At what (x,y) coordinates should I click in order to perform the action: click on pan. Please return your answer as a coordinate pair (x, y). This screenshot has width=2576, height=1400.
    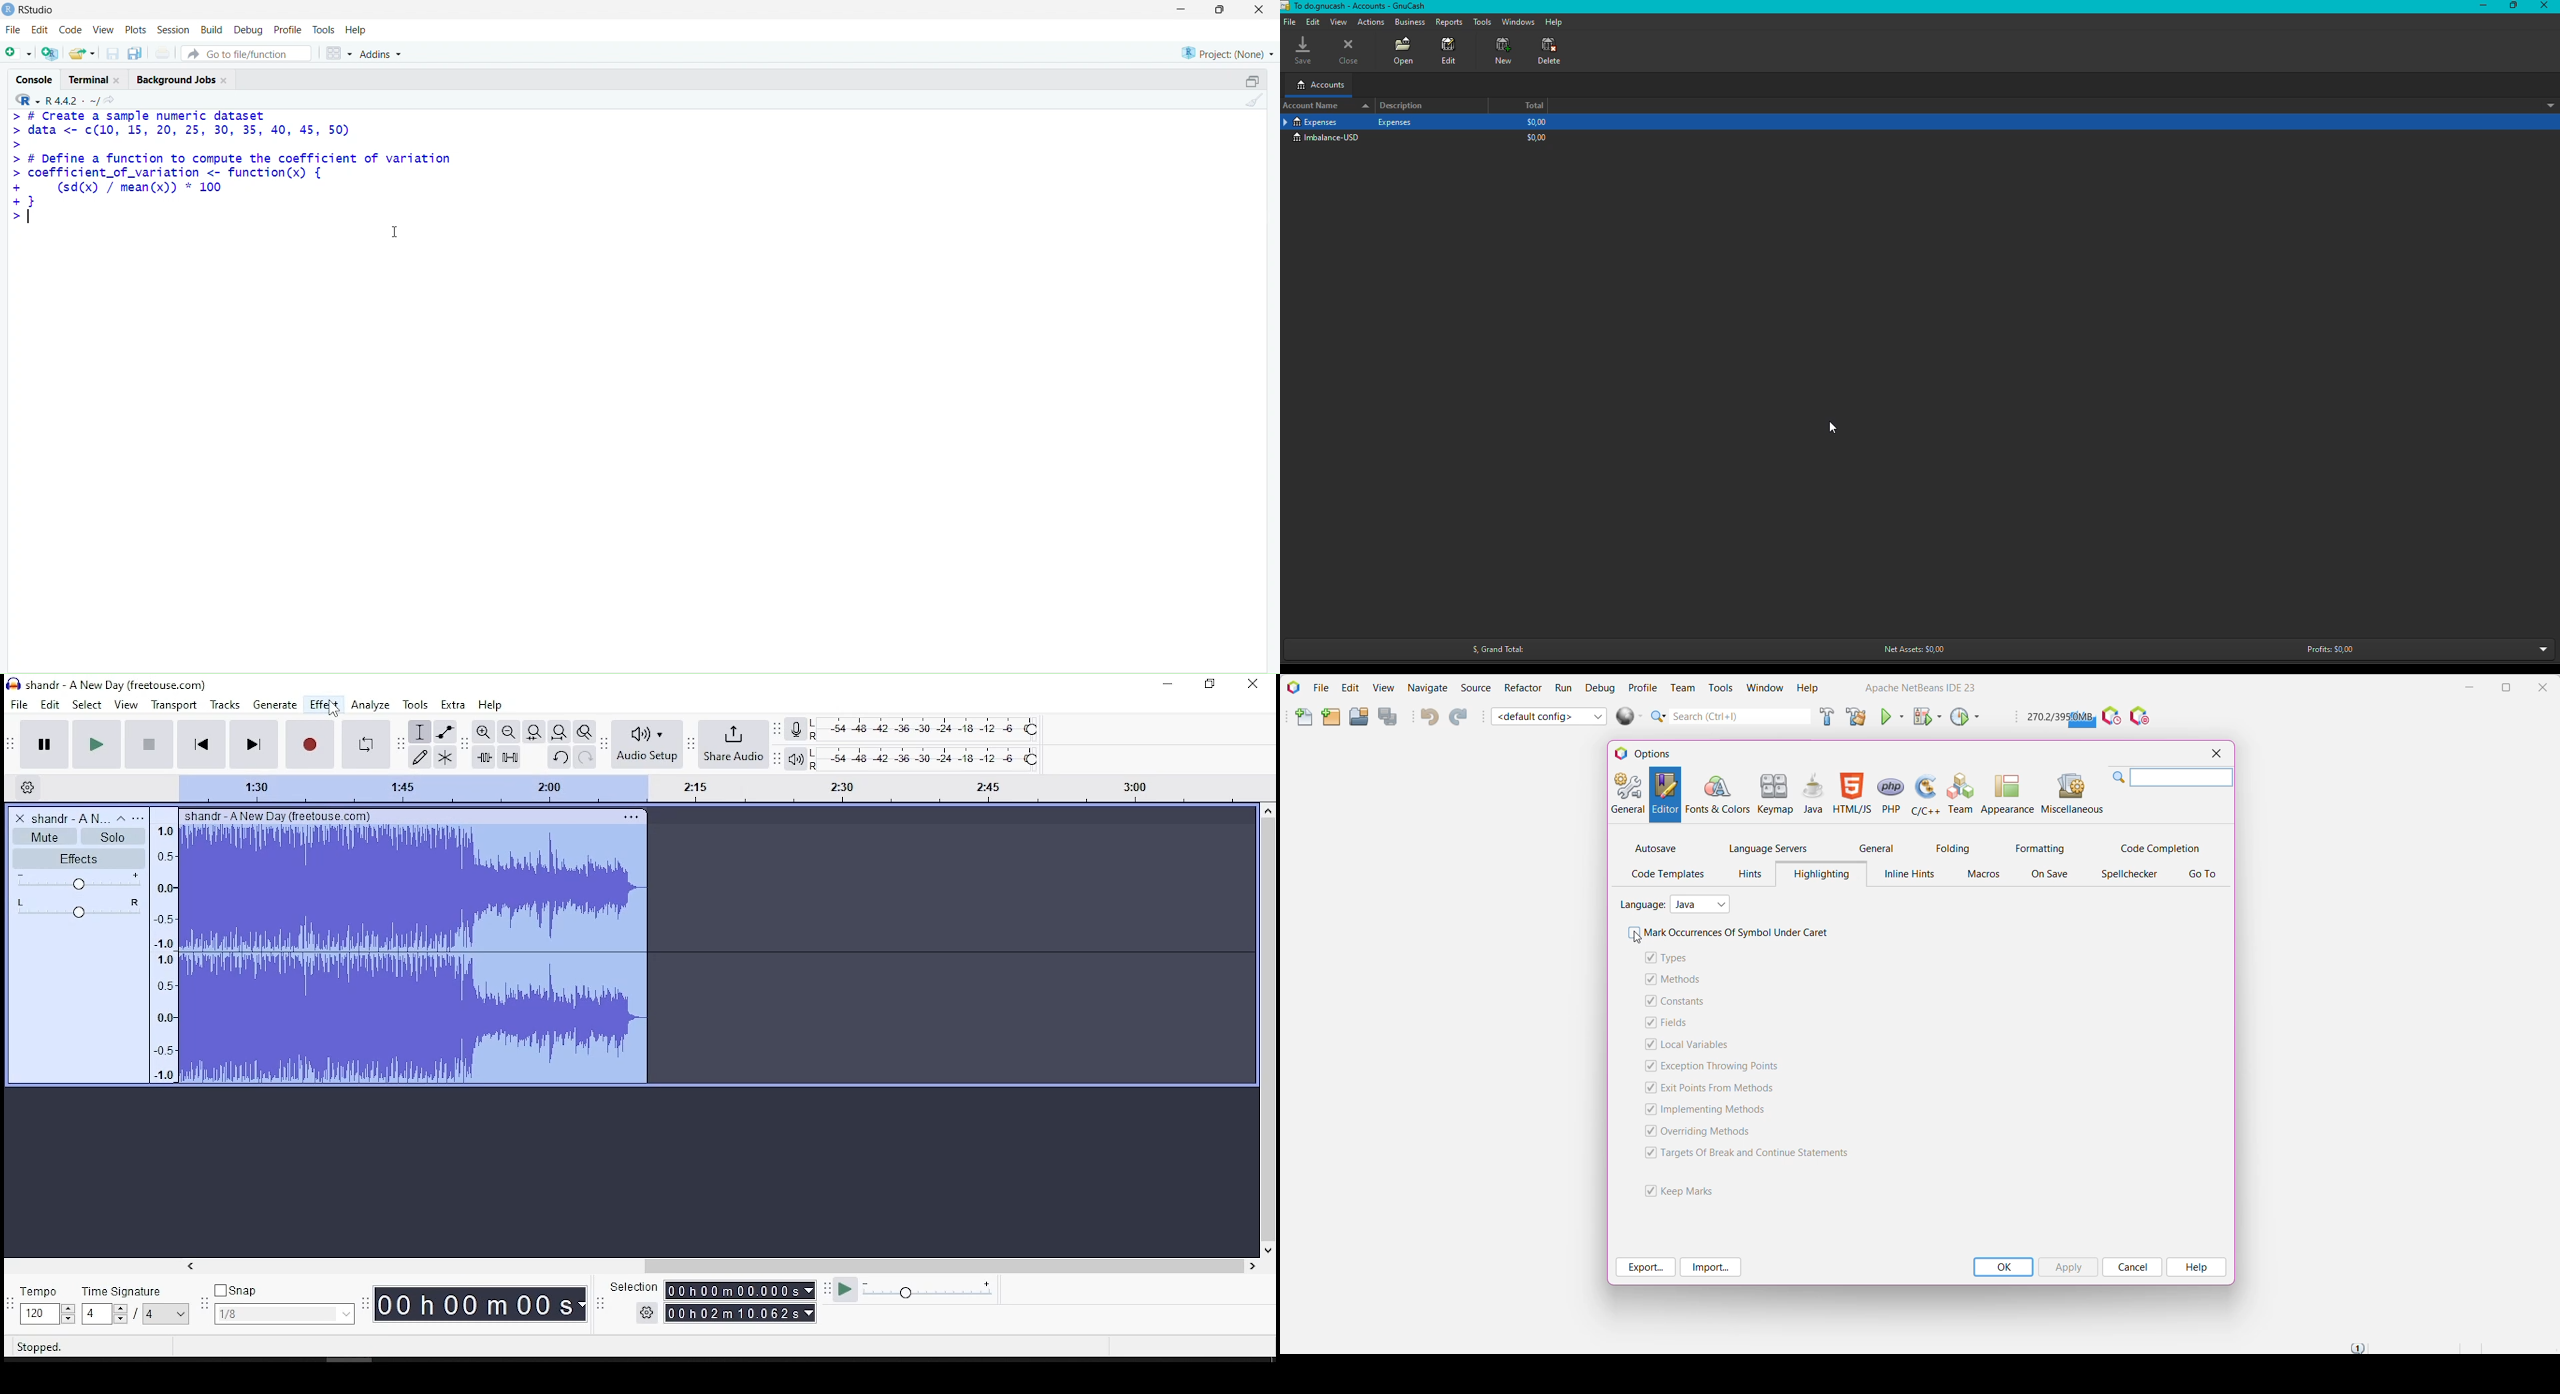
    Looking at the image, I should click on (79, 908).